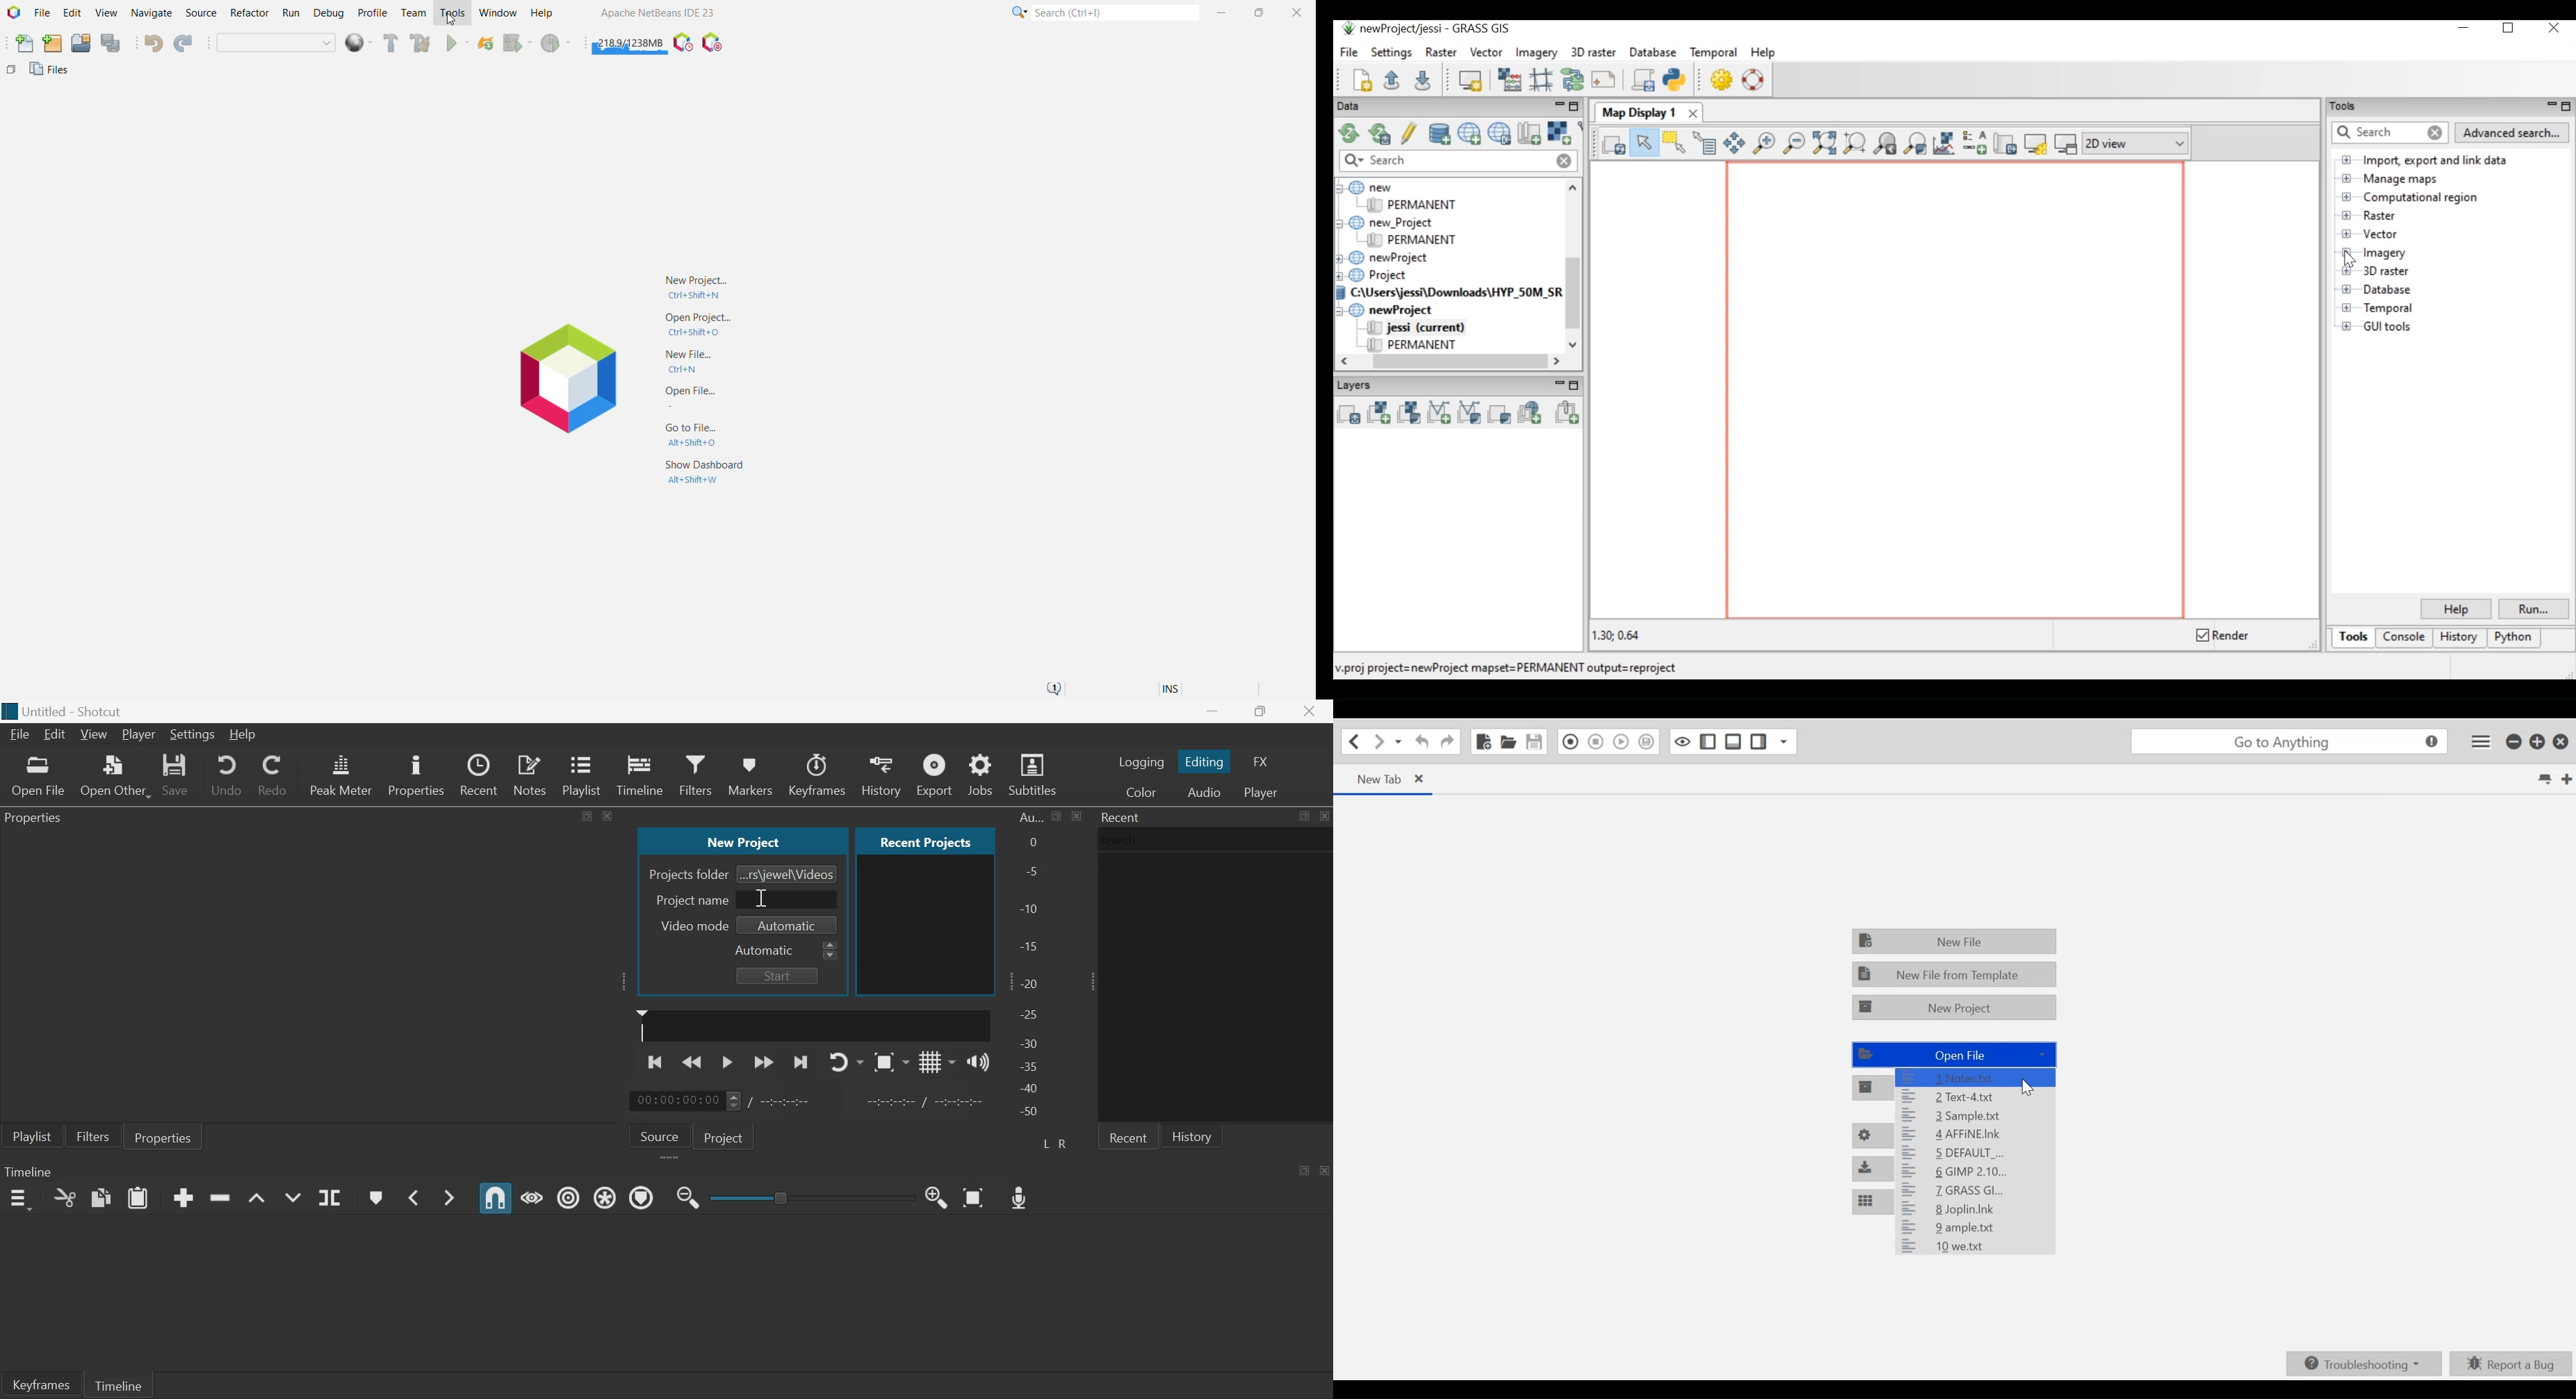 The height and width of the screenshot is (1400, 2576). Describe the element at coordinates (569, 1197) in the screenshot. I see `Ripple` at that location.